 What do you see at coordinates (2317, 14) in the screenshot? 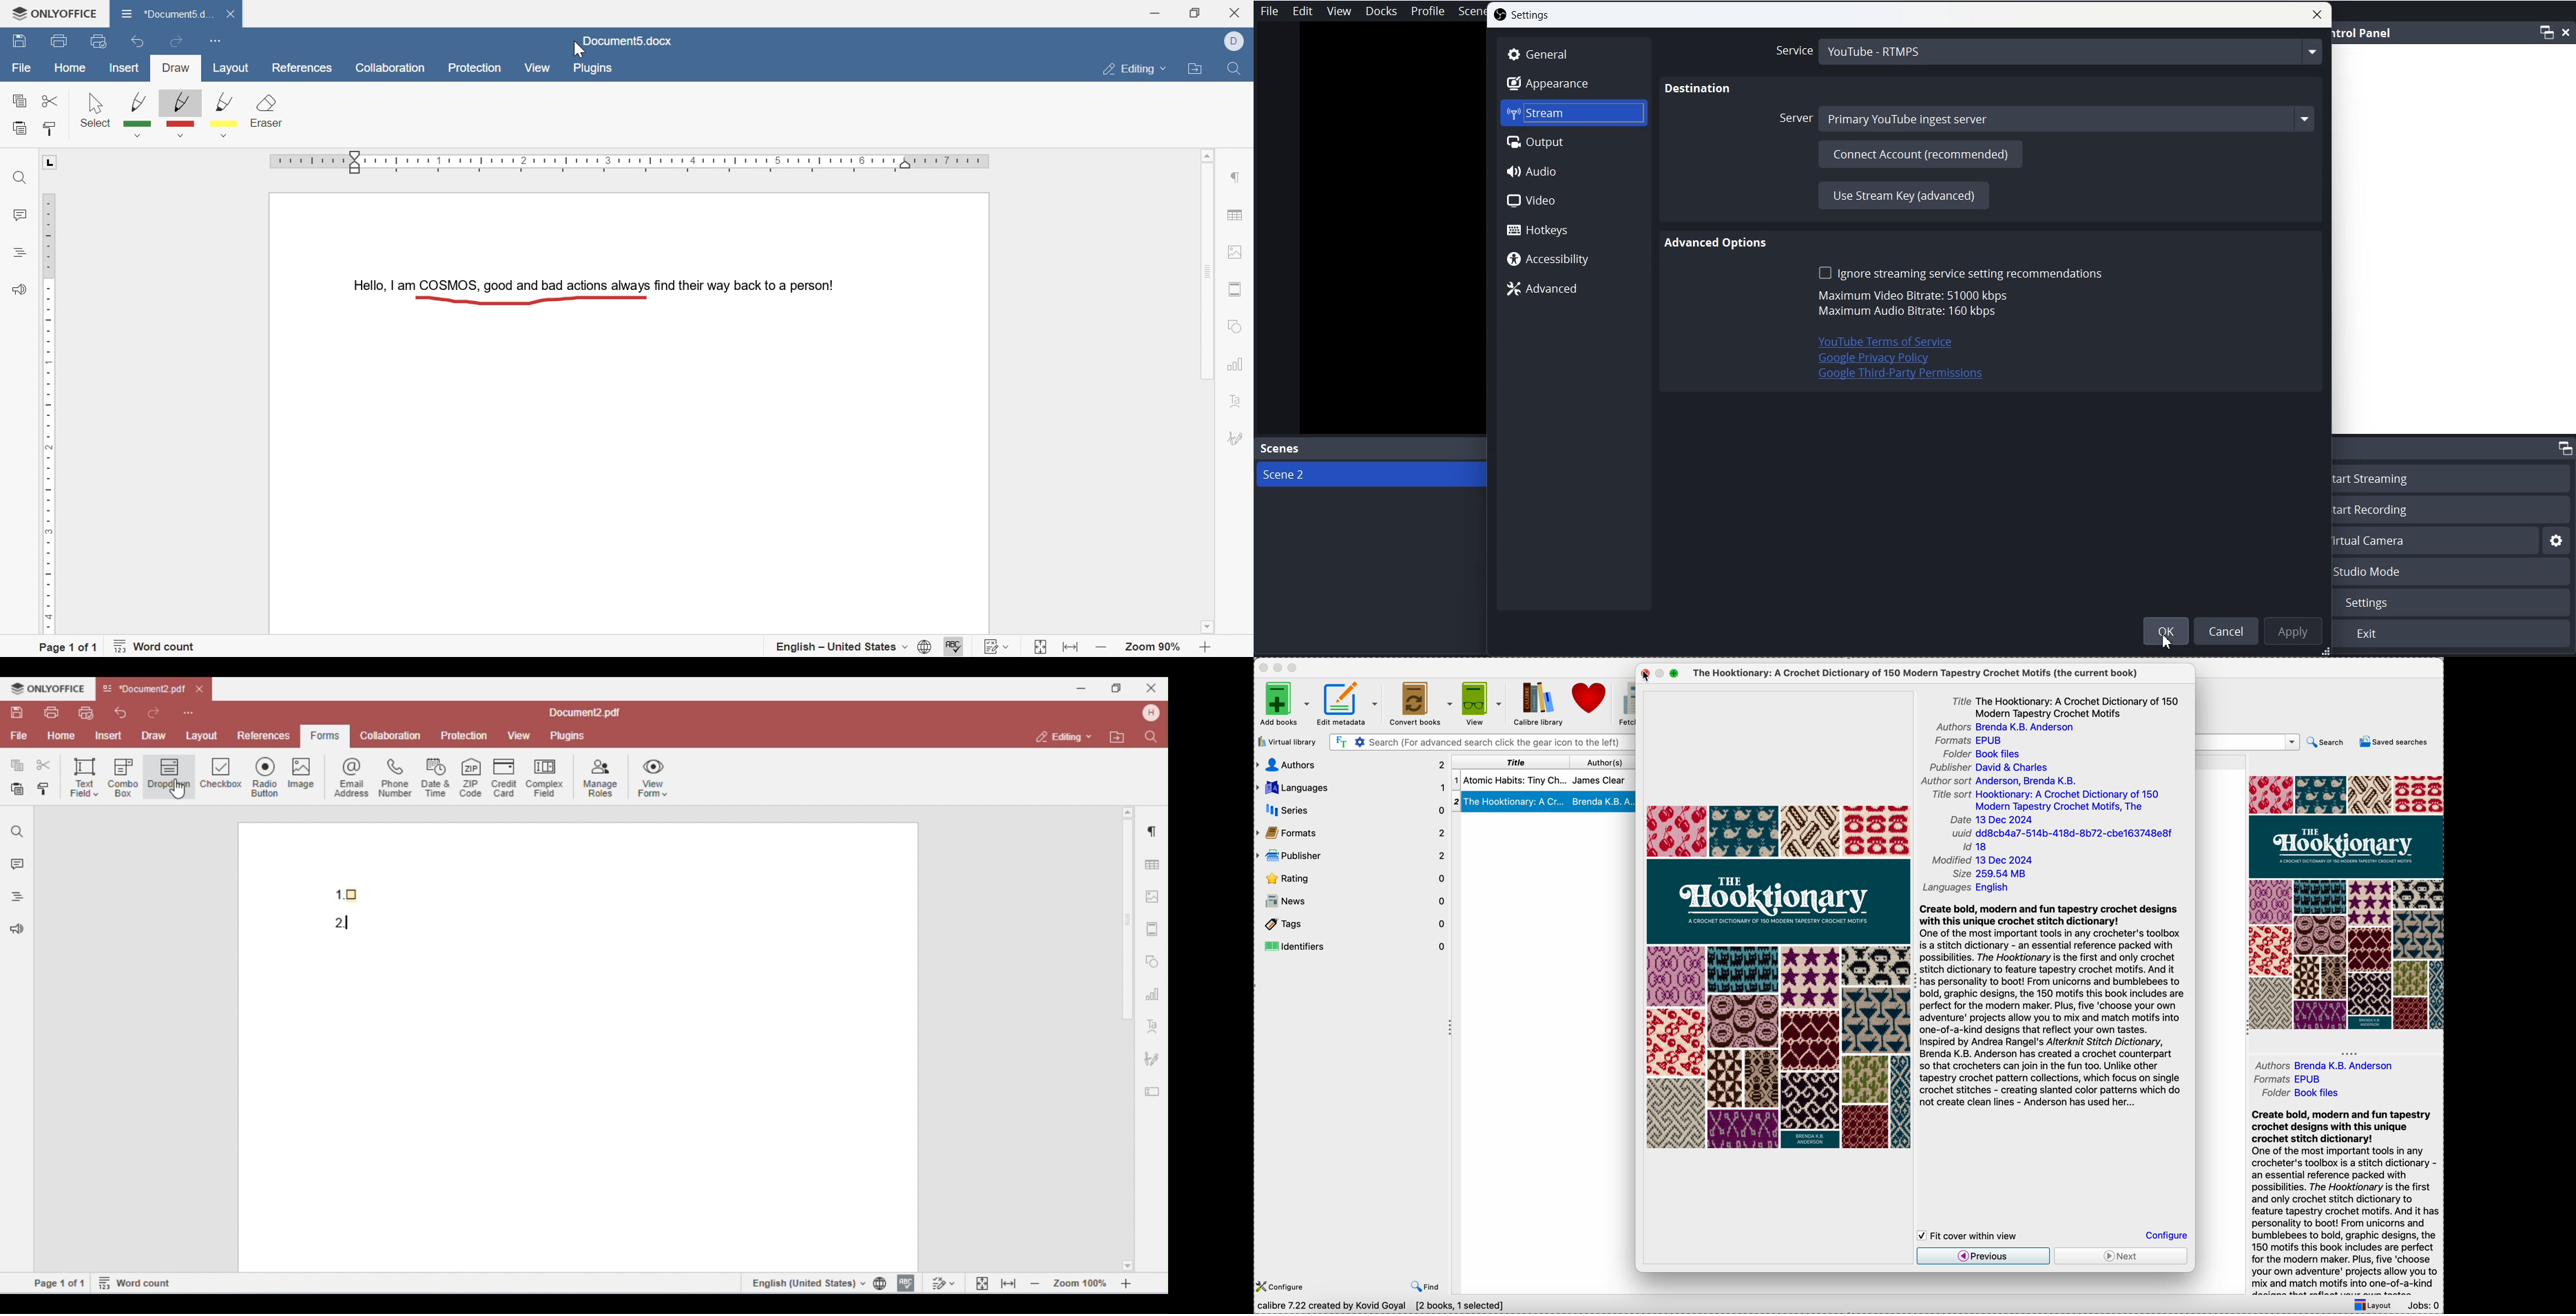
I see `close` at bounding box center [2317, 14].